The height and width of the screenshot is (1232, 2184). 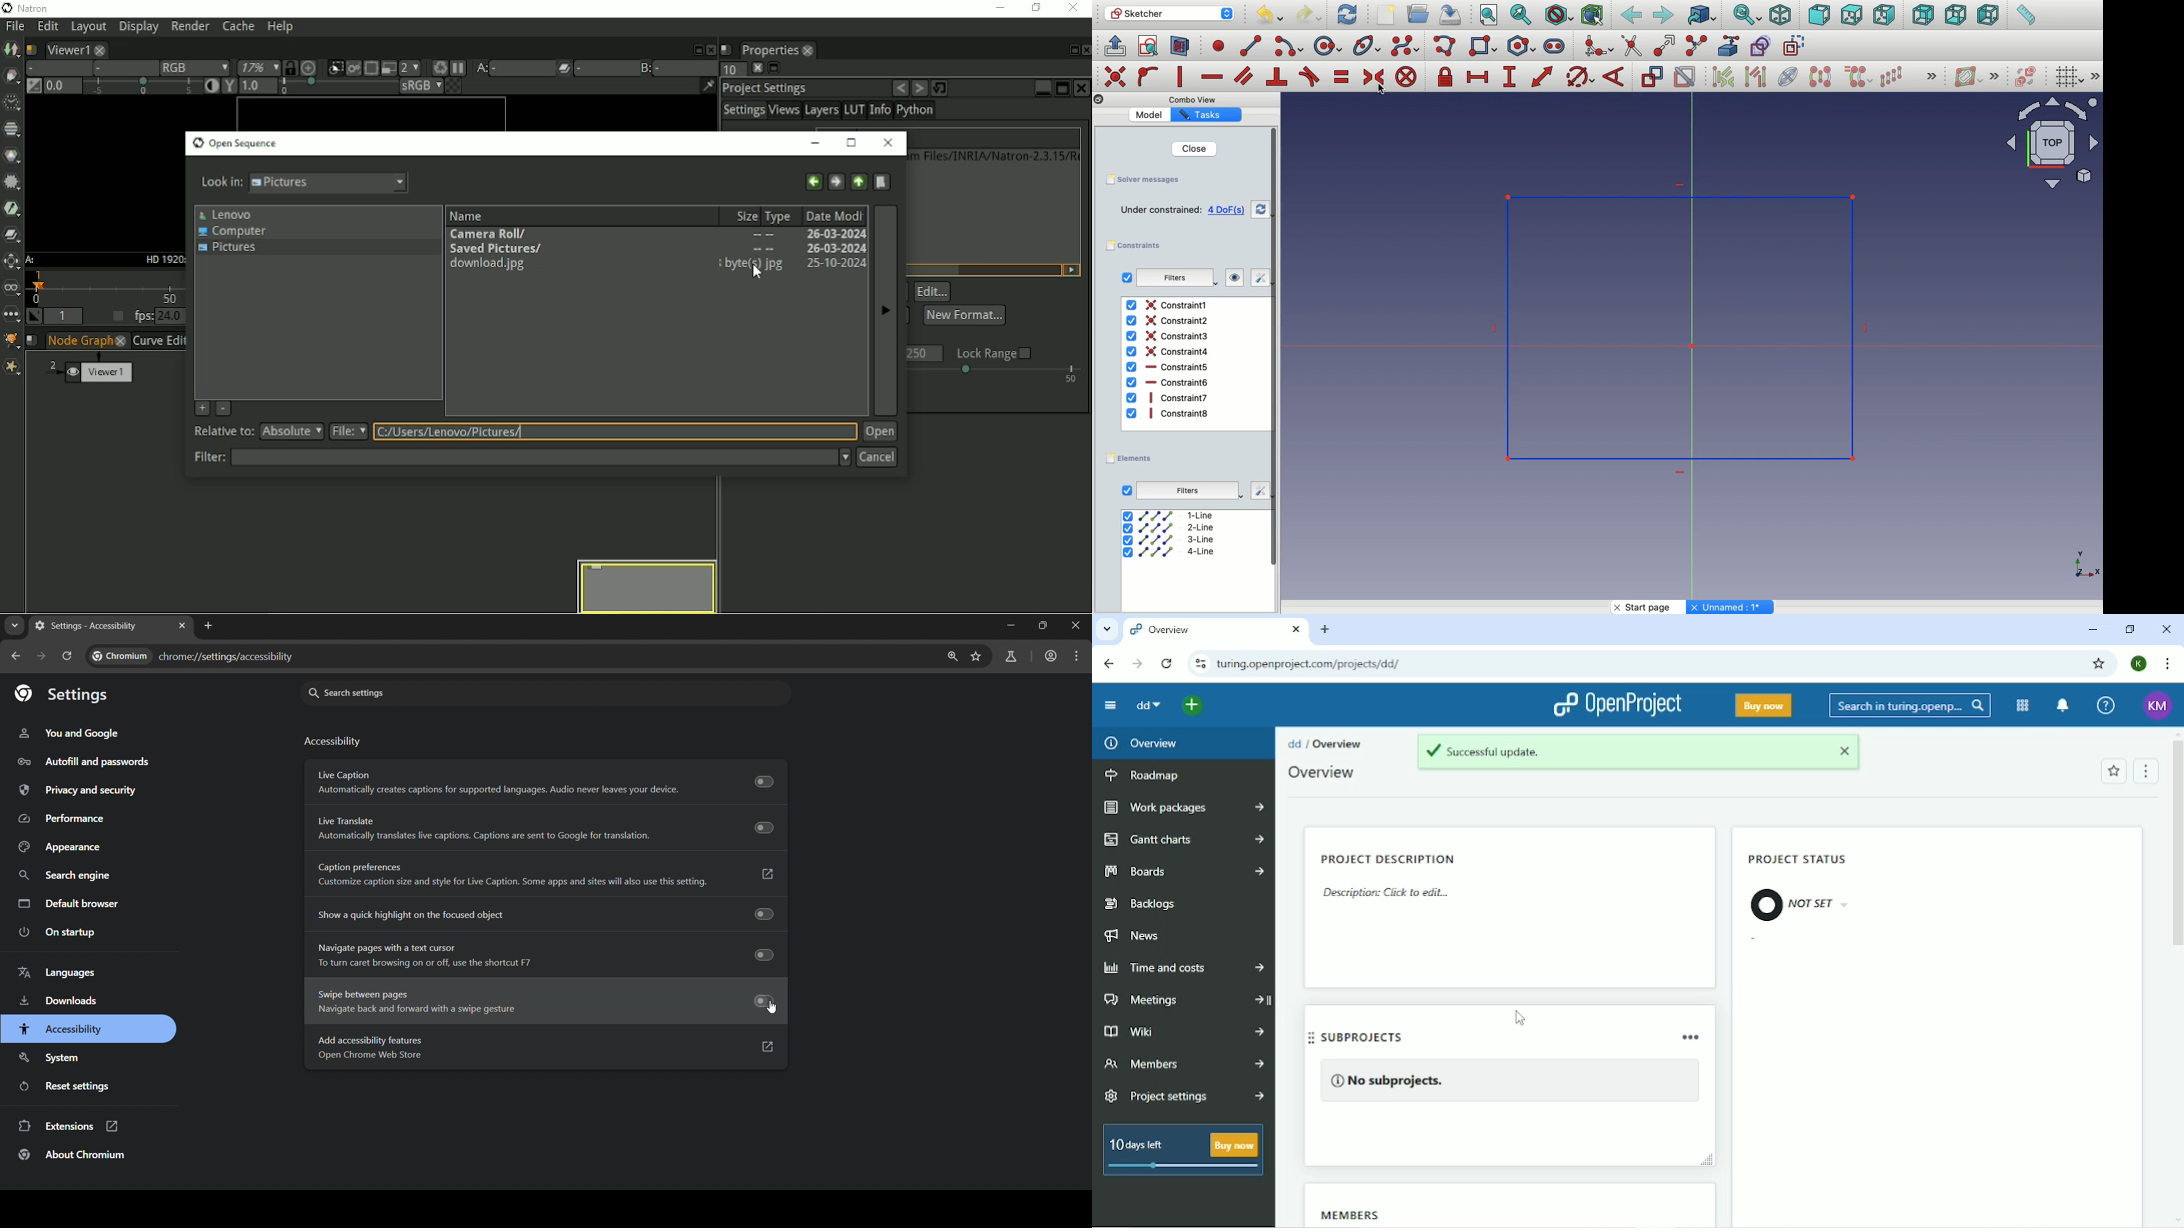 What do you see at coordinates (1478, 76) in the screenshot?
I see `constrain horizontal distance` at bounding box center [1478, 76].